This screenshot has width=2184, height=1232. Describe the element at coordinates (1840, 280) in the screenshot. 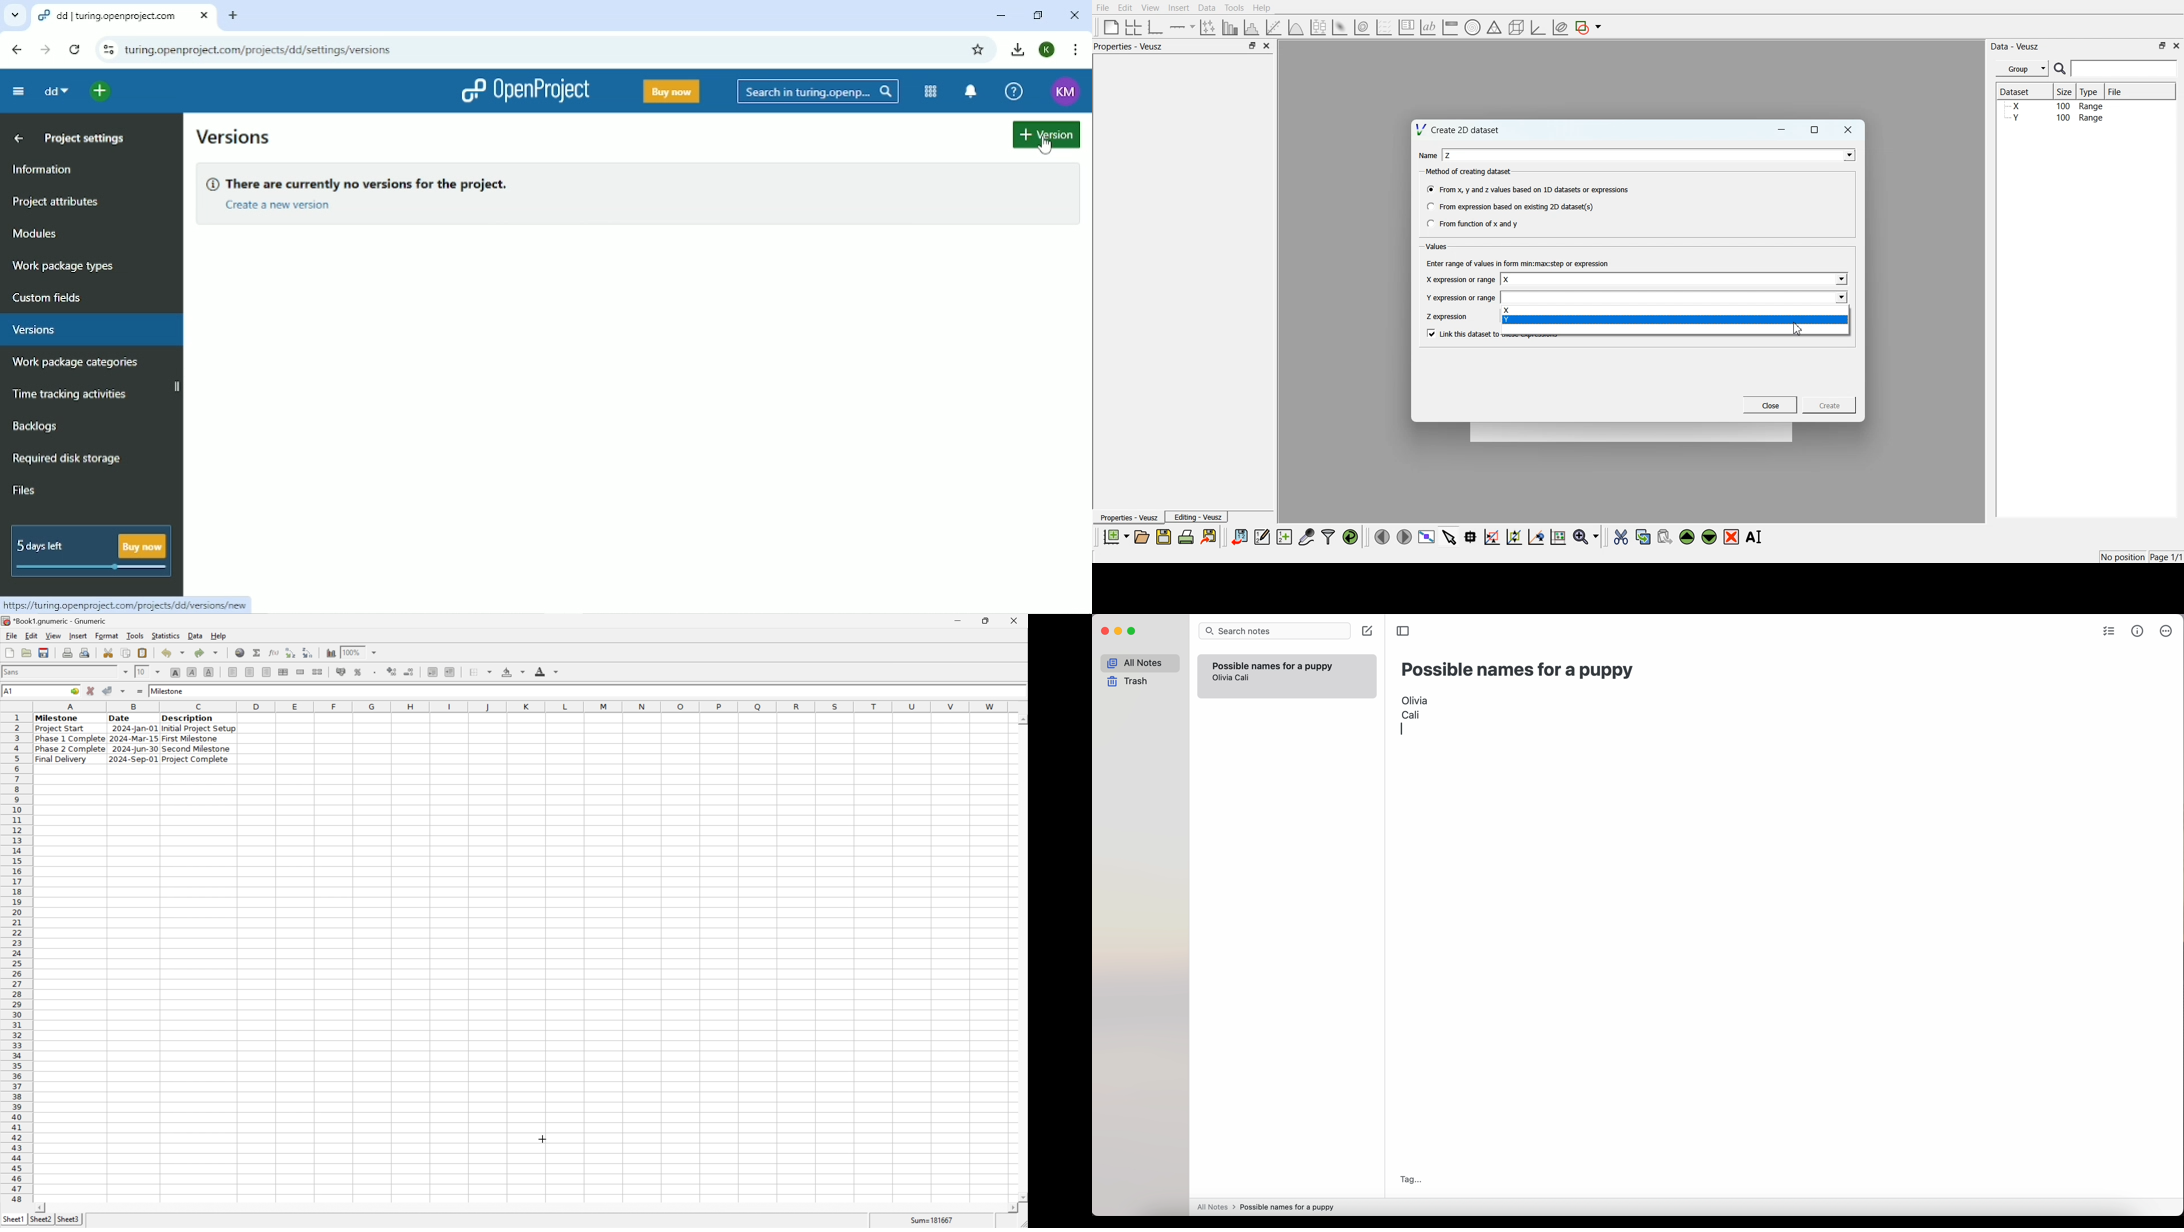

I see `Drop down` at that location.